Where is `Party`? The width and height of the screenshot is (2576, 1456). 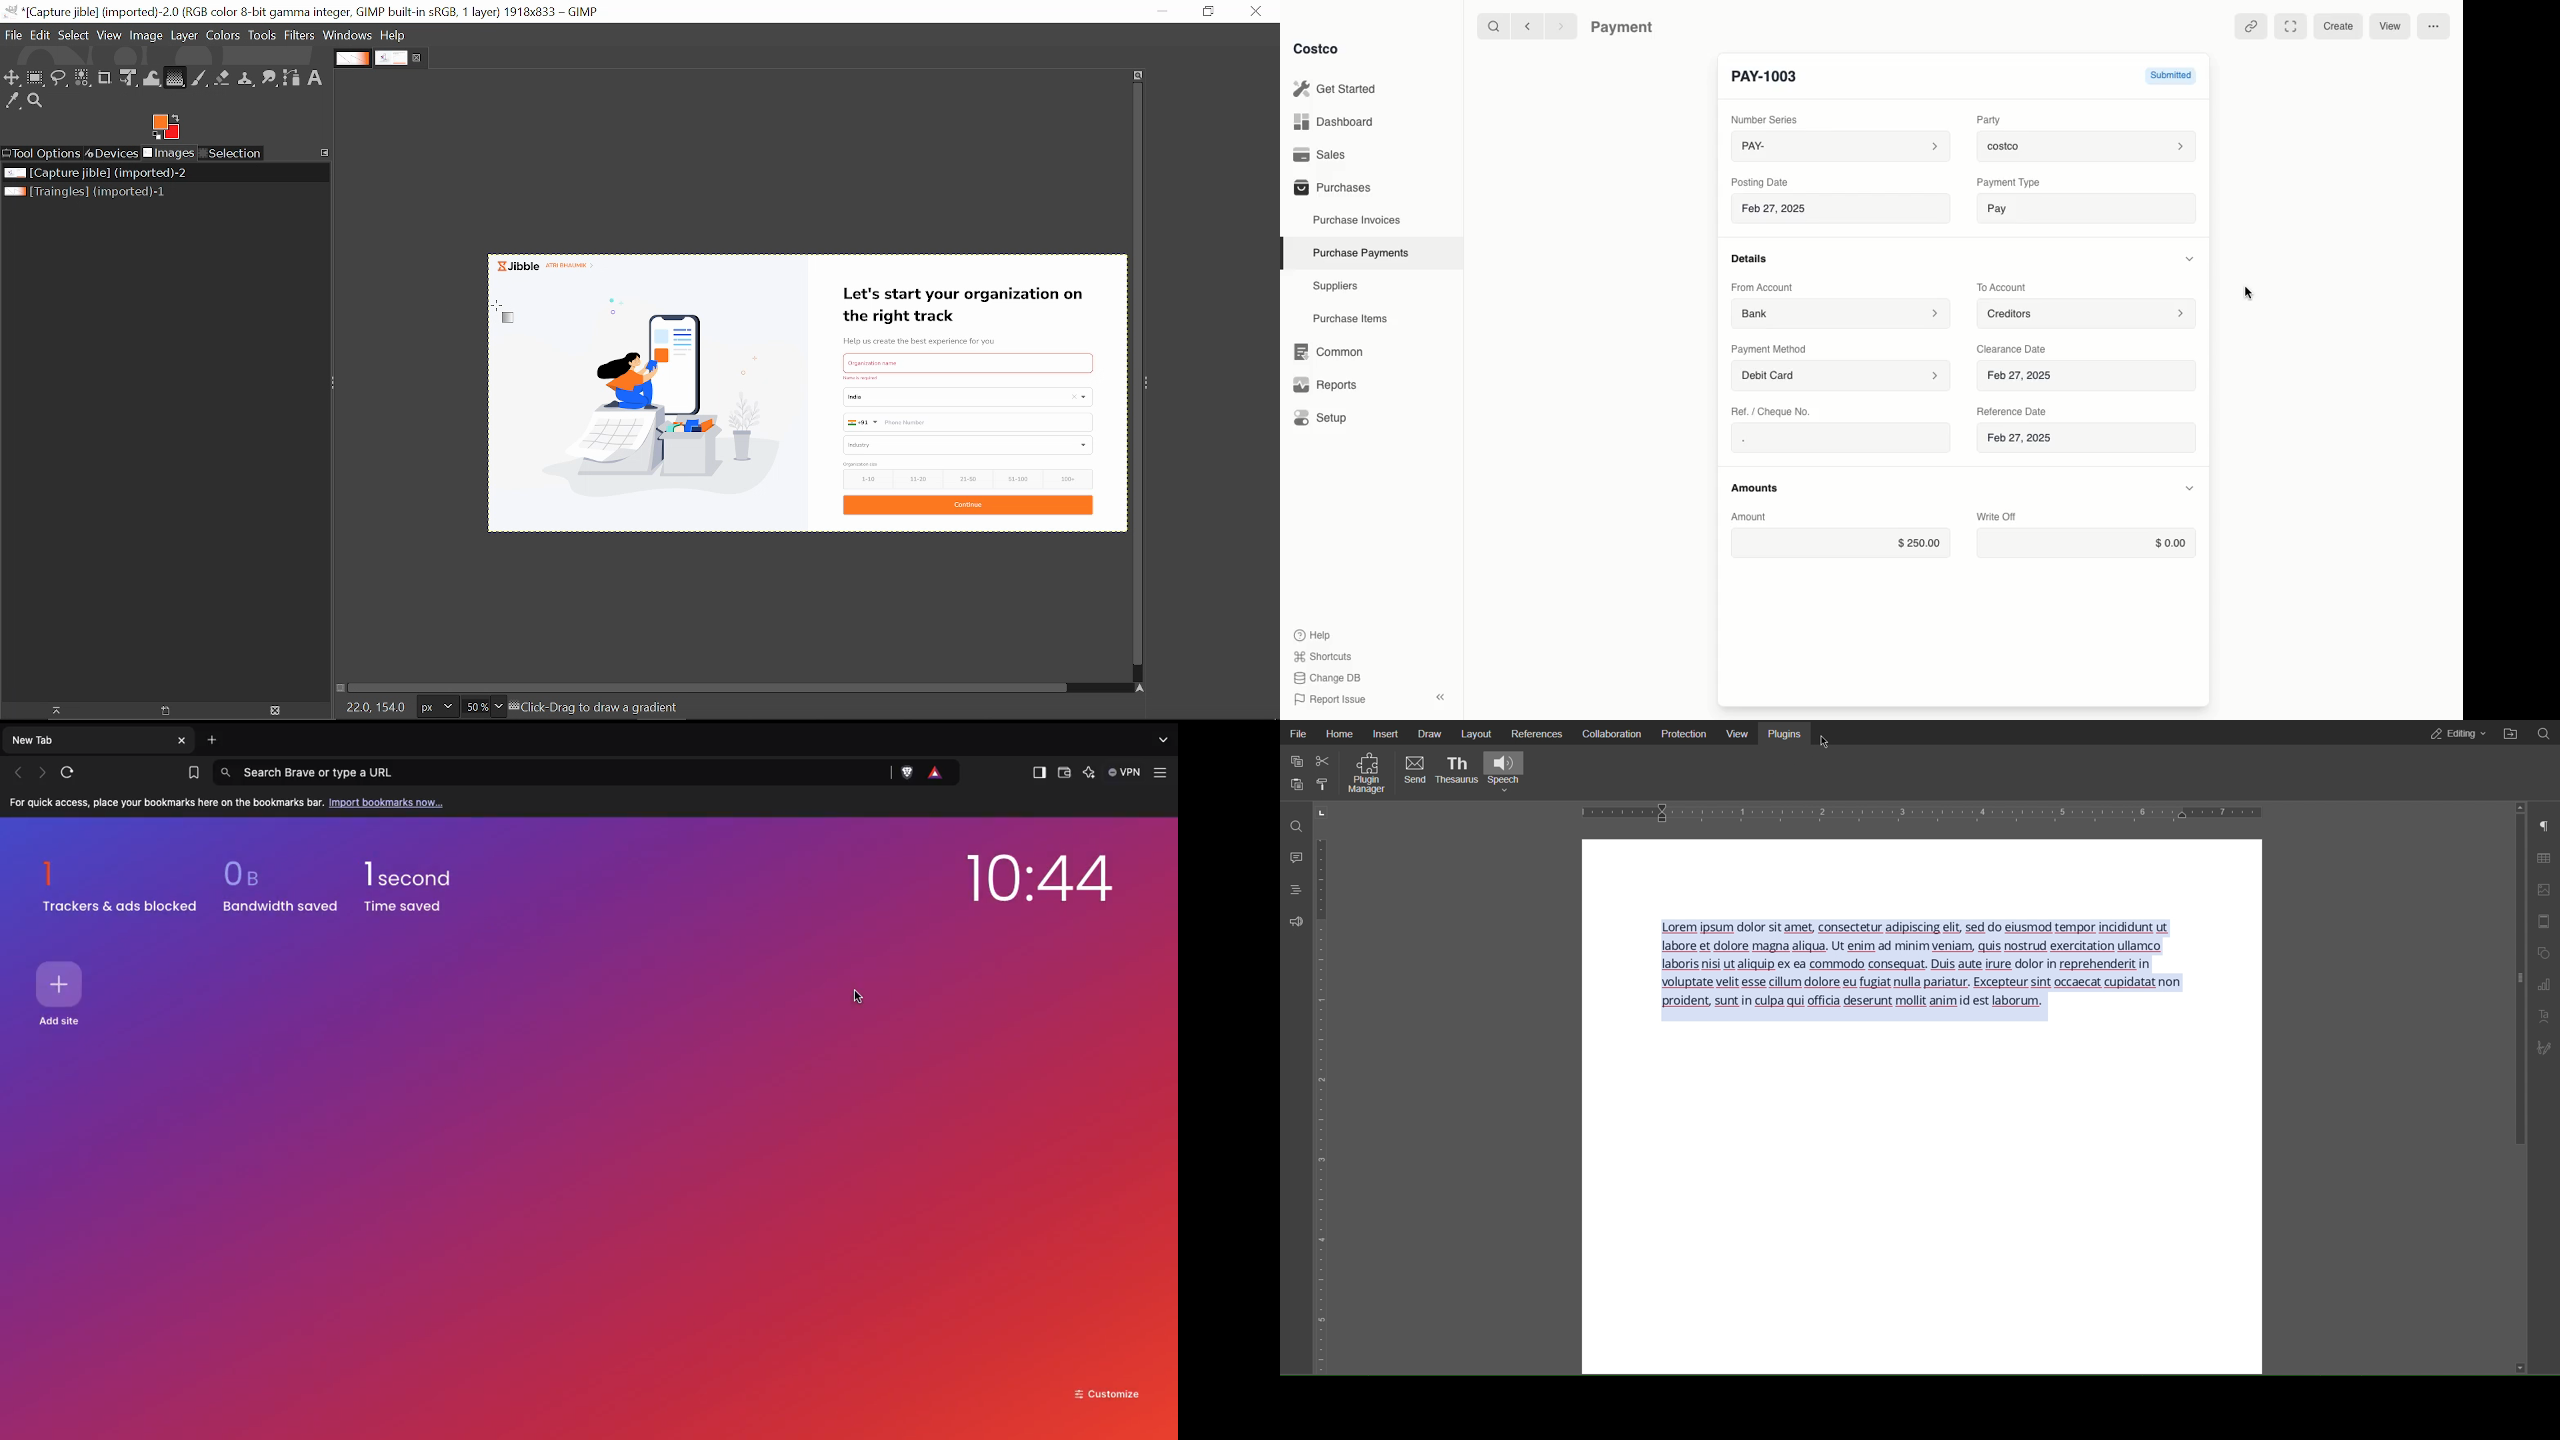 Party is located at coordinates (1988, 119).